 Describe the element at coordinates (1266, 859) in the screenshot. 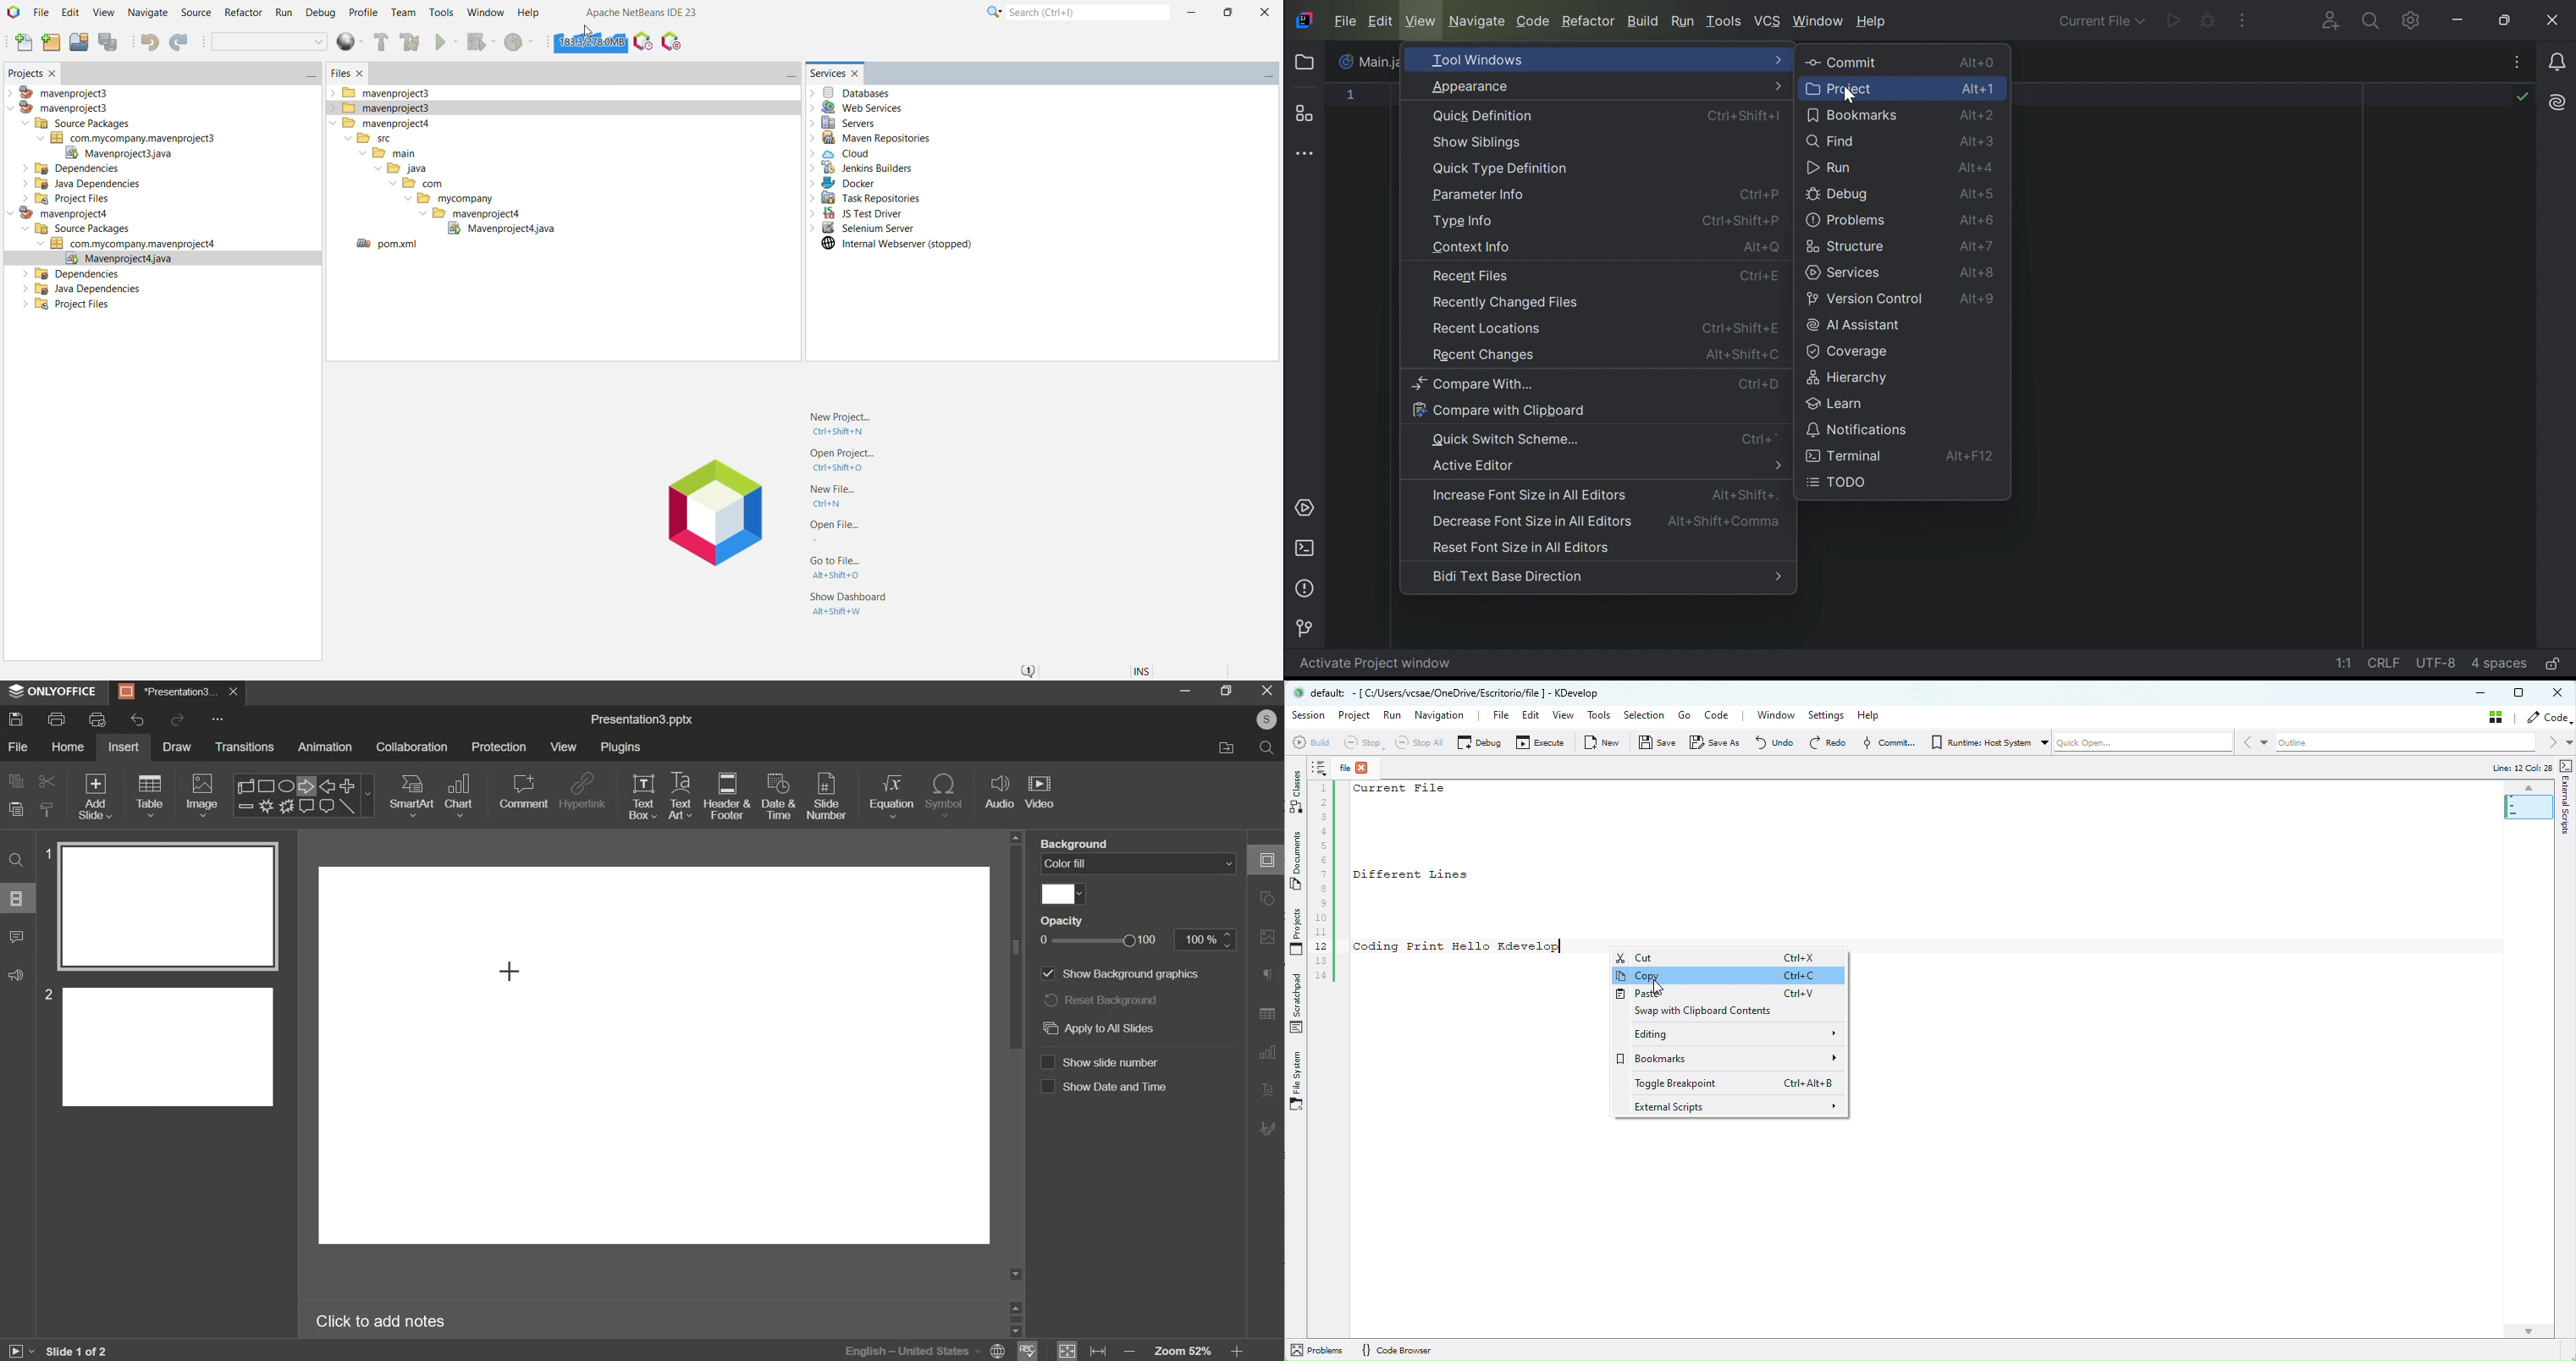

I see `Slide settings` at that location.